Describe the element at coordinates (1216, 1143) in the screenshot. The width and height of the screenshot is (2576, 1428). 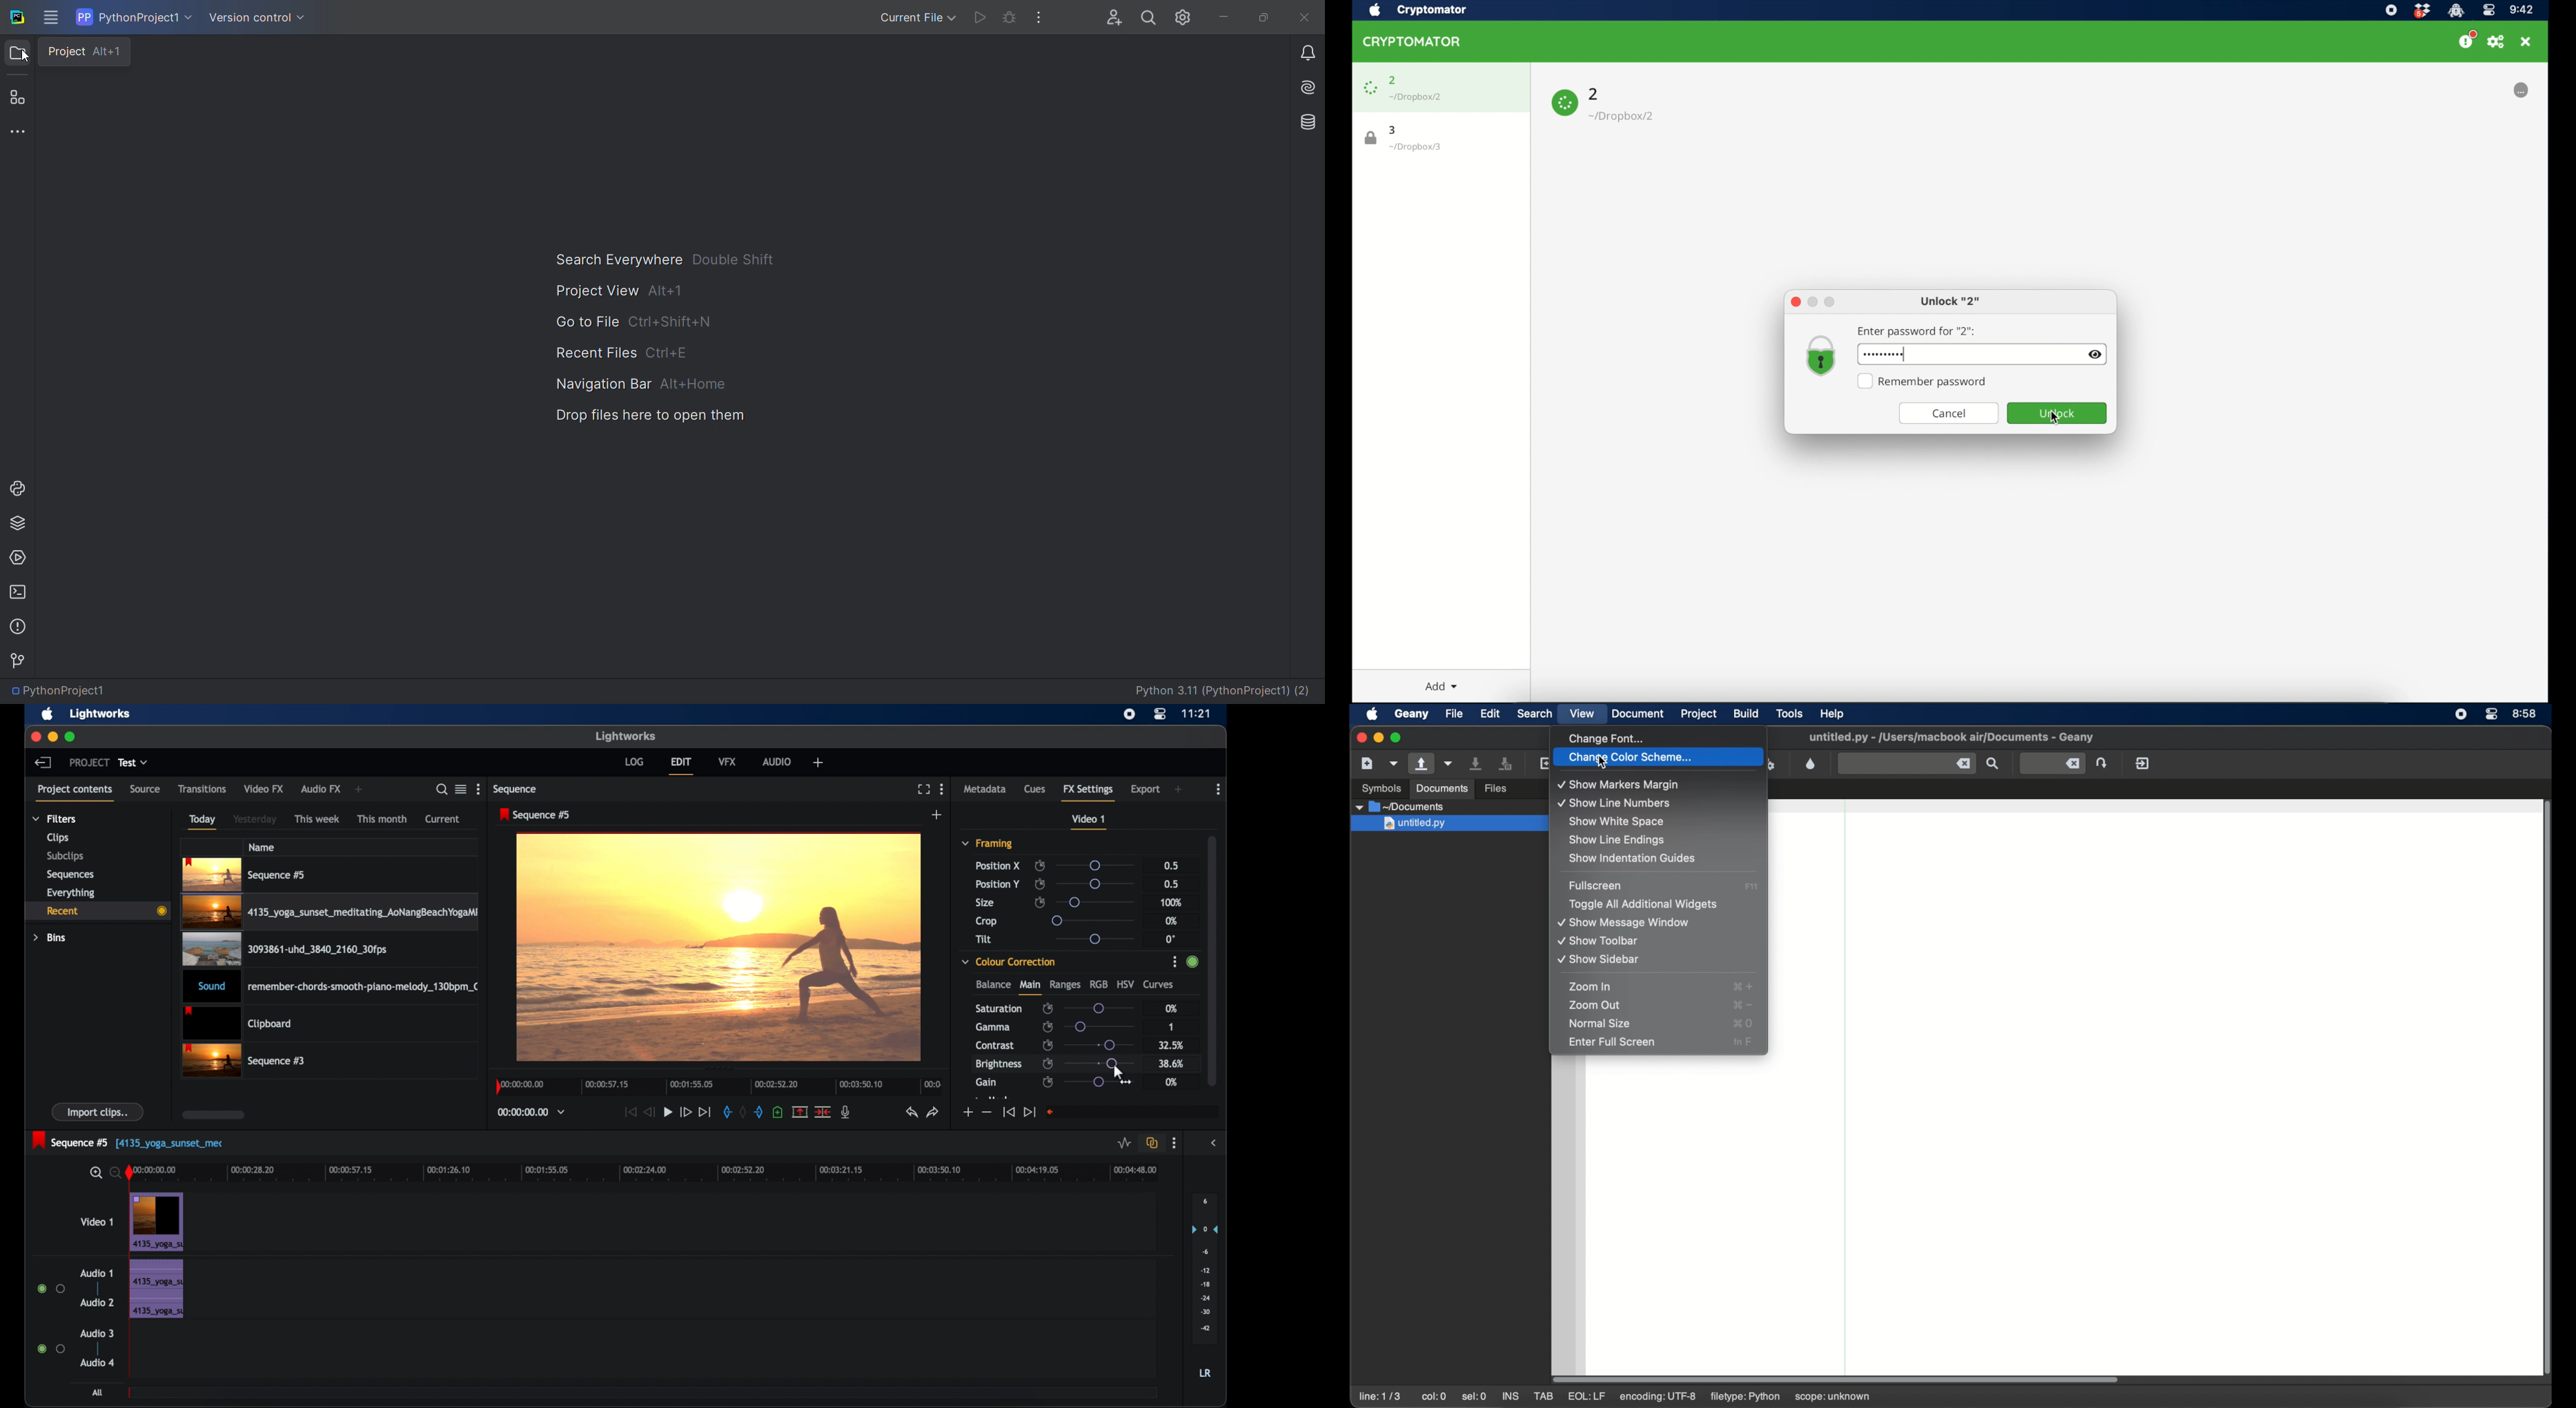
I see `sidebar` at that location.